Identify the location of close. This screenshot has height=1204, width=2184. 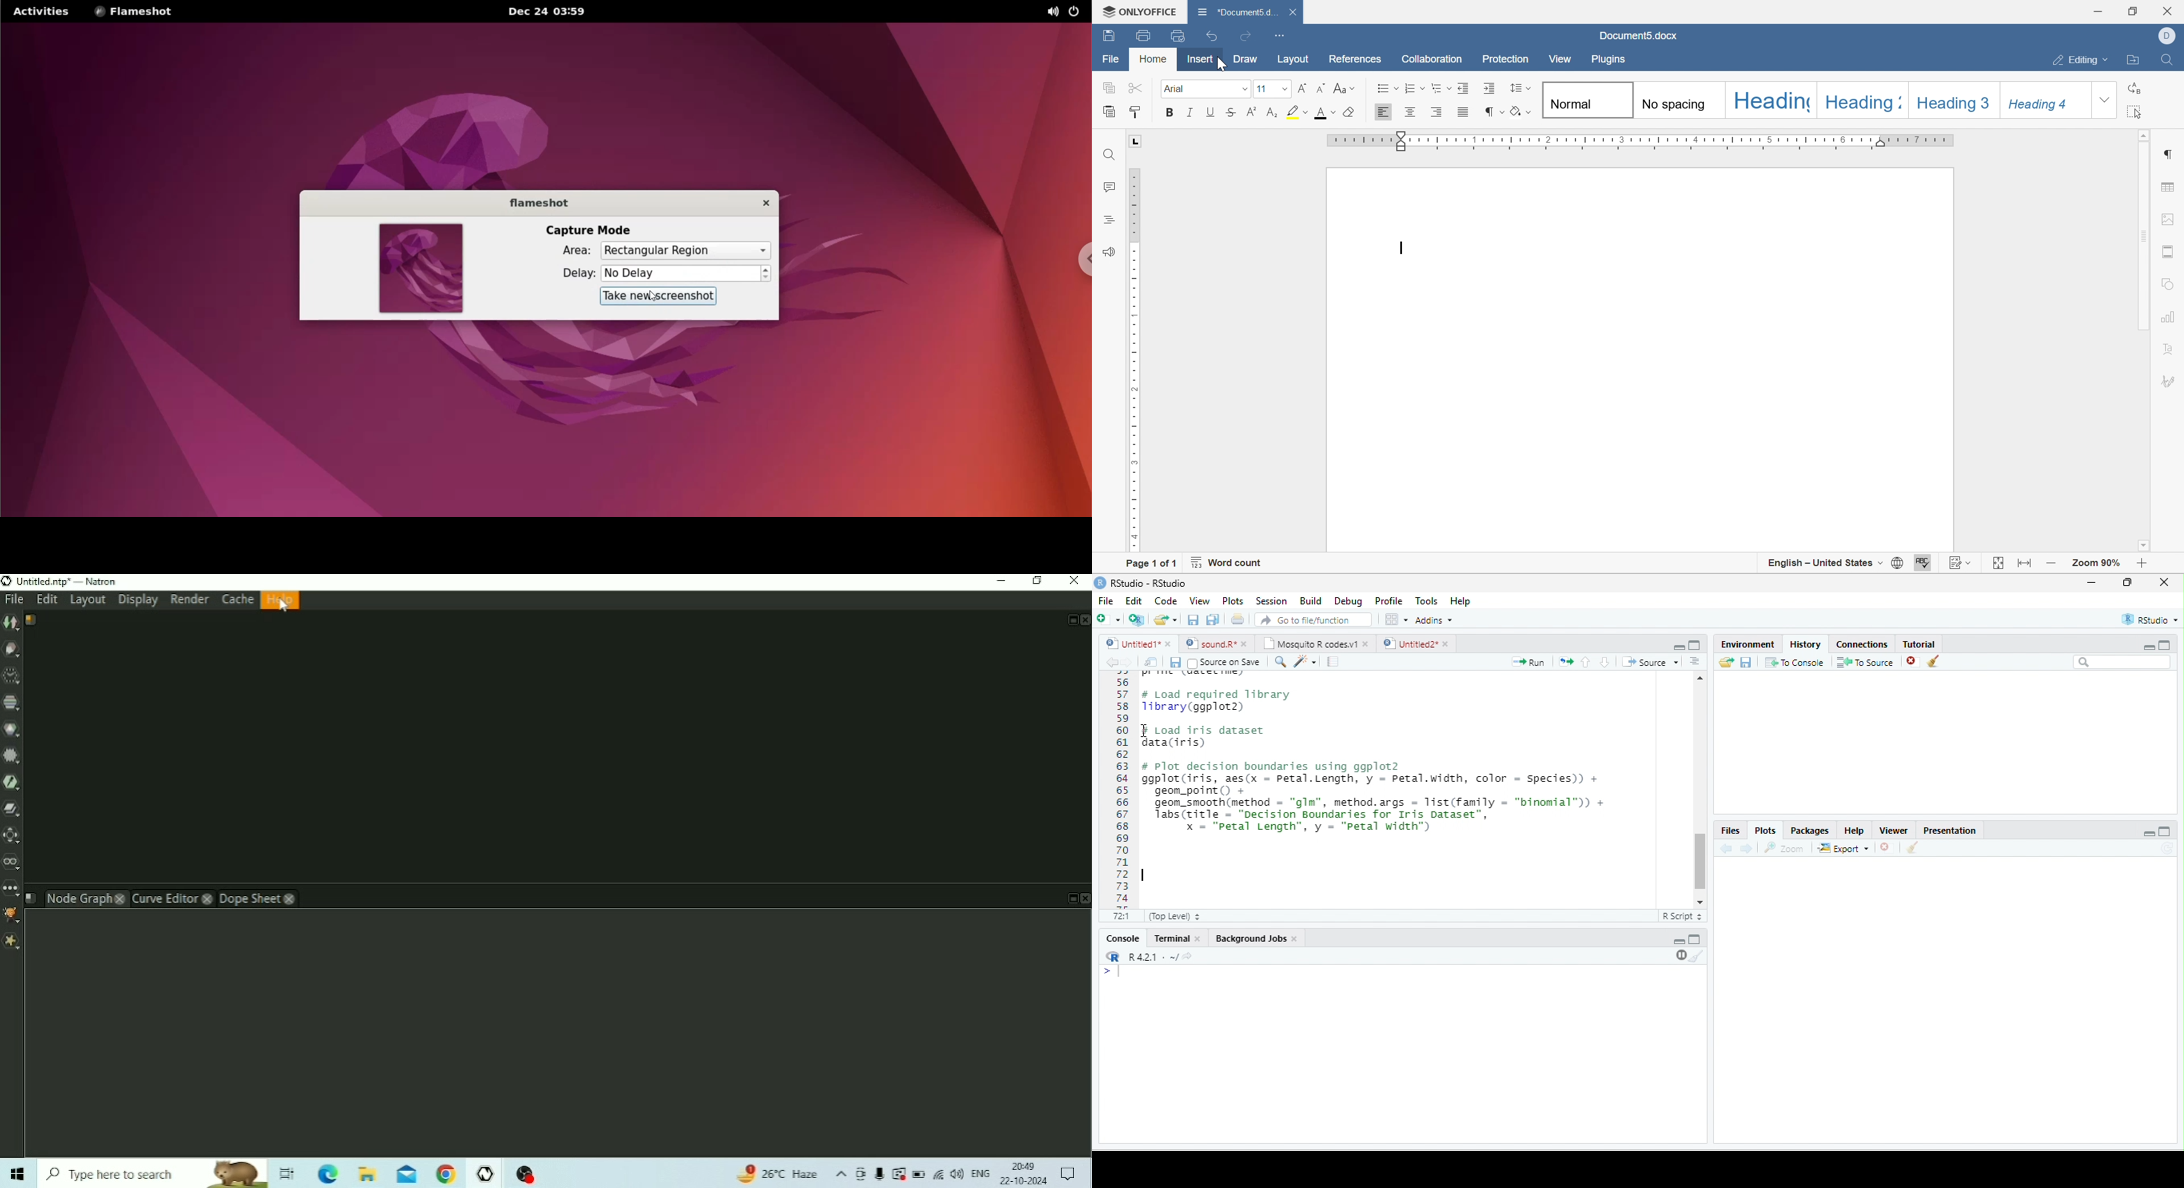
(1199, 939).